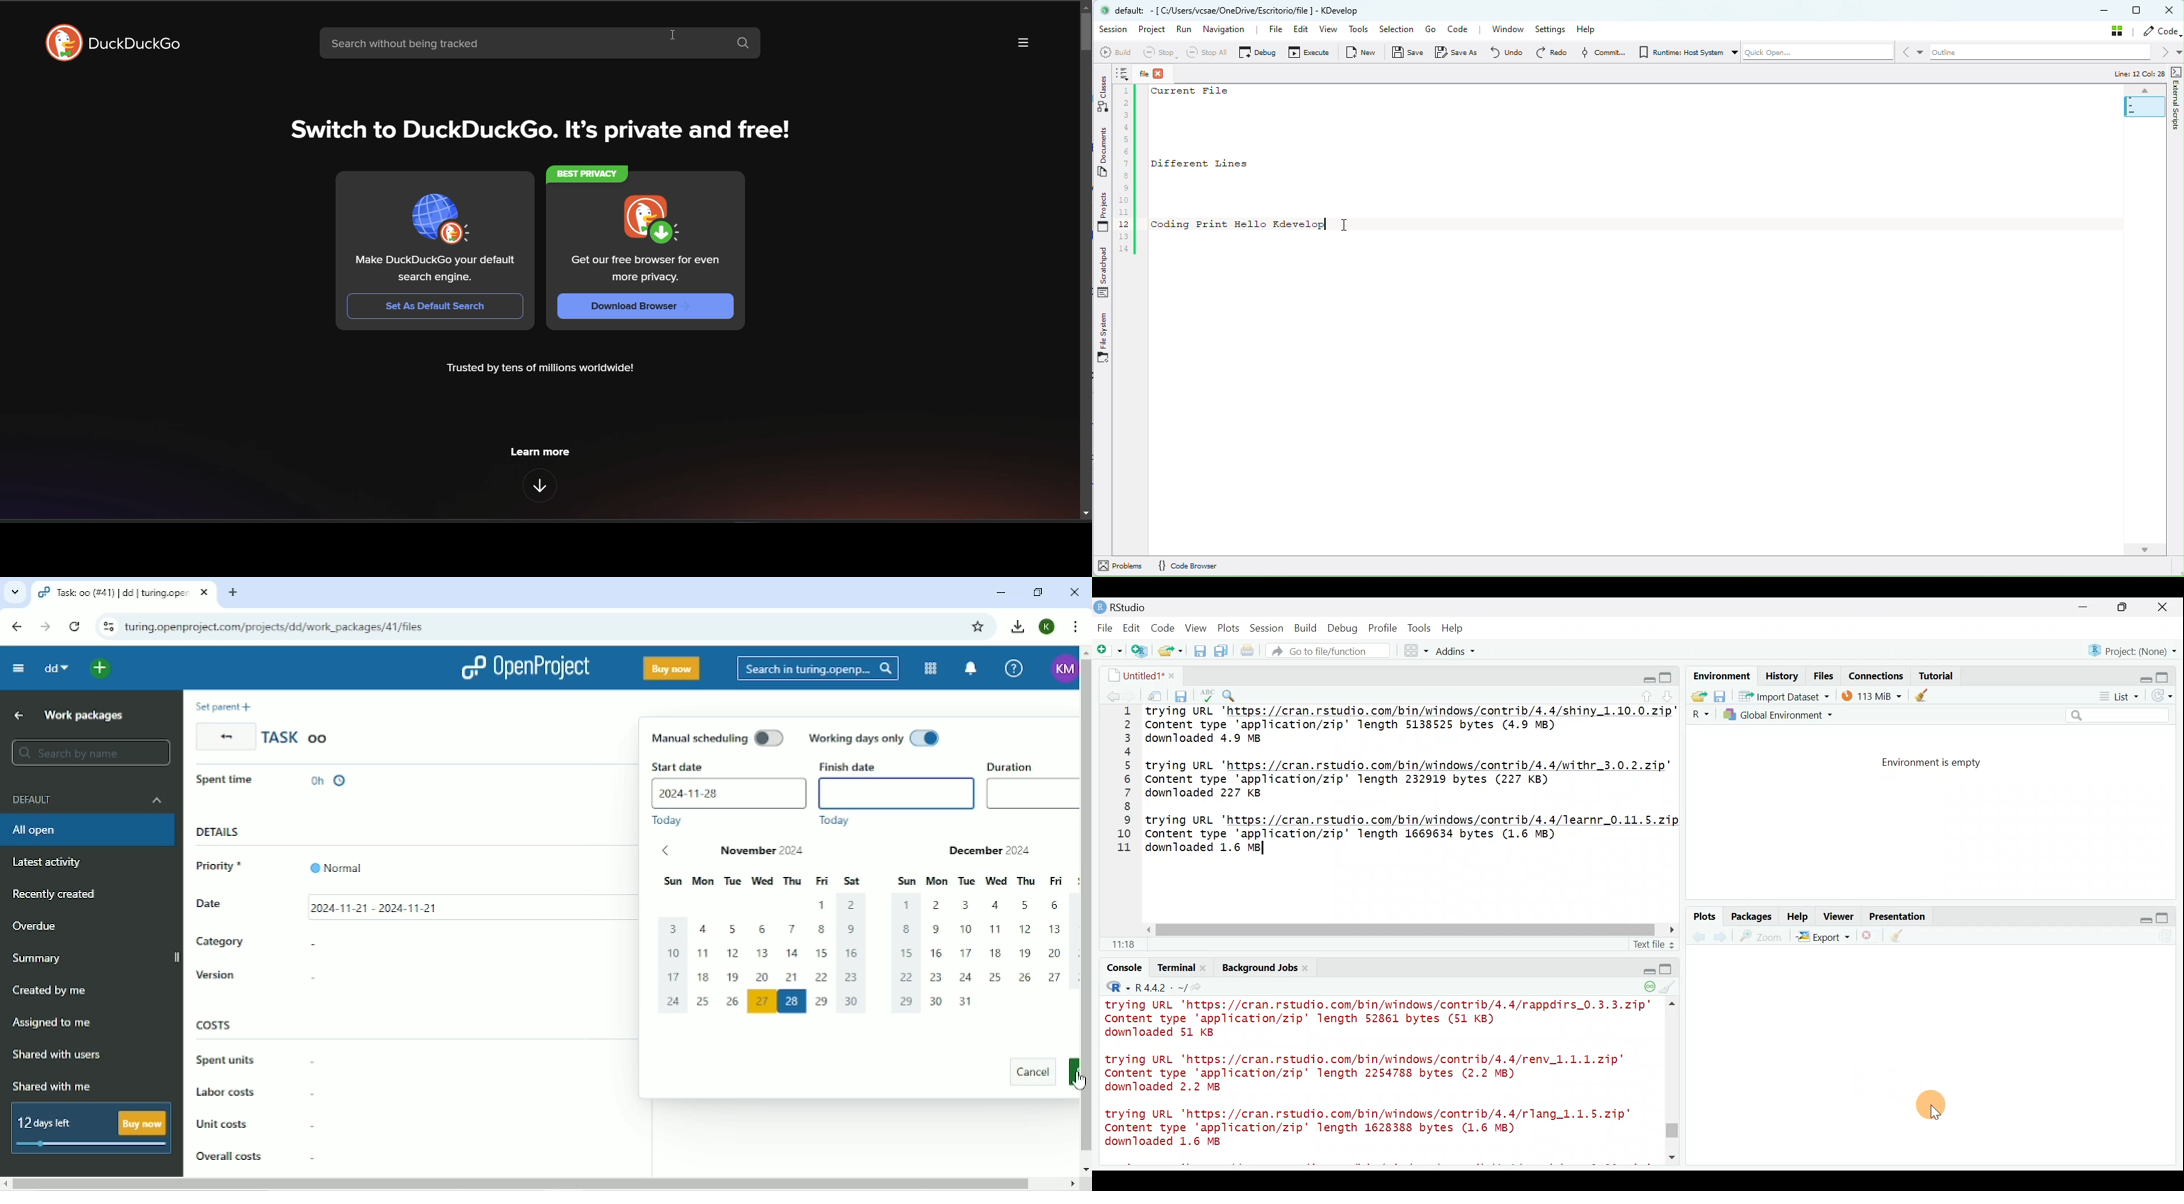  I want to click on 114 MIB, so click(1872, 695).